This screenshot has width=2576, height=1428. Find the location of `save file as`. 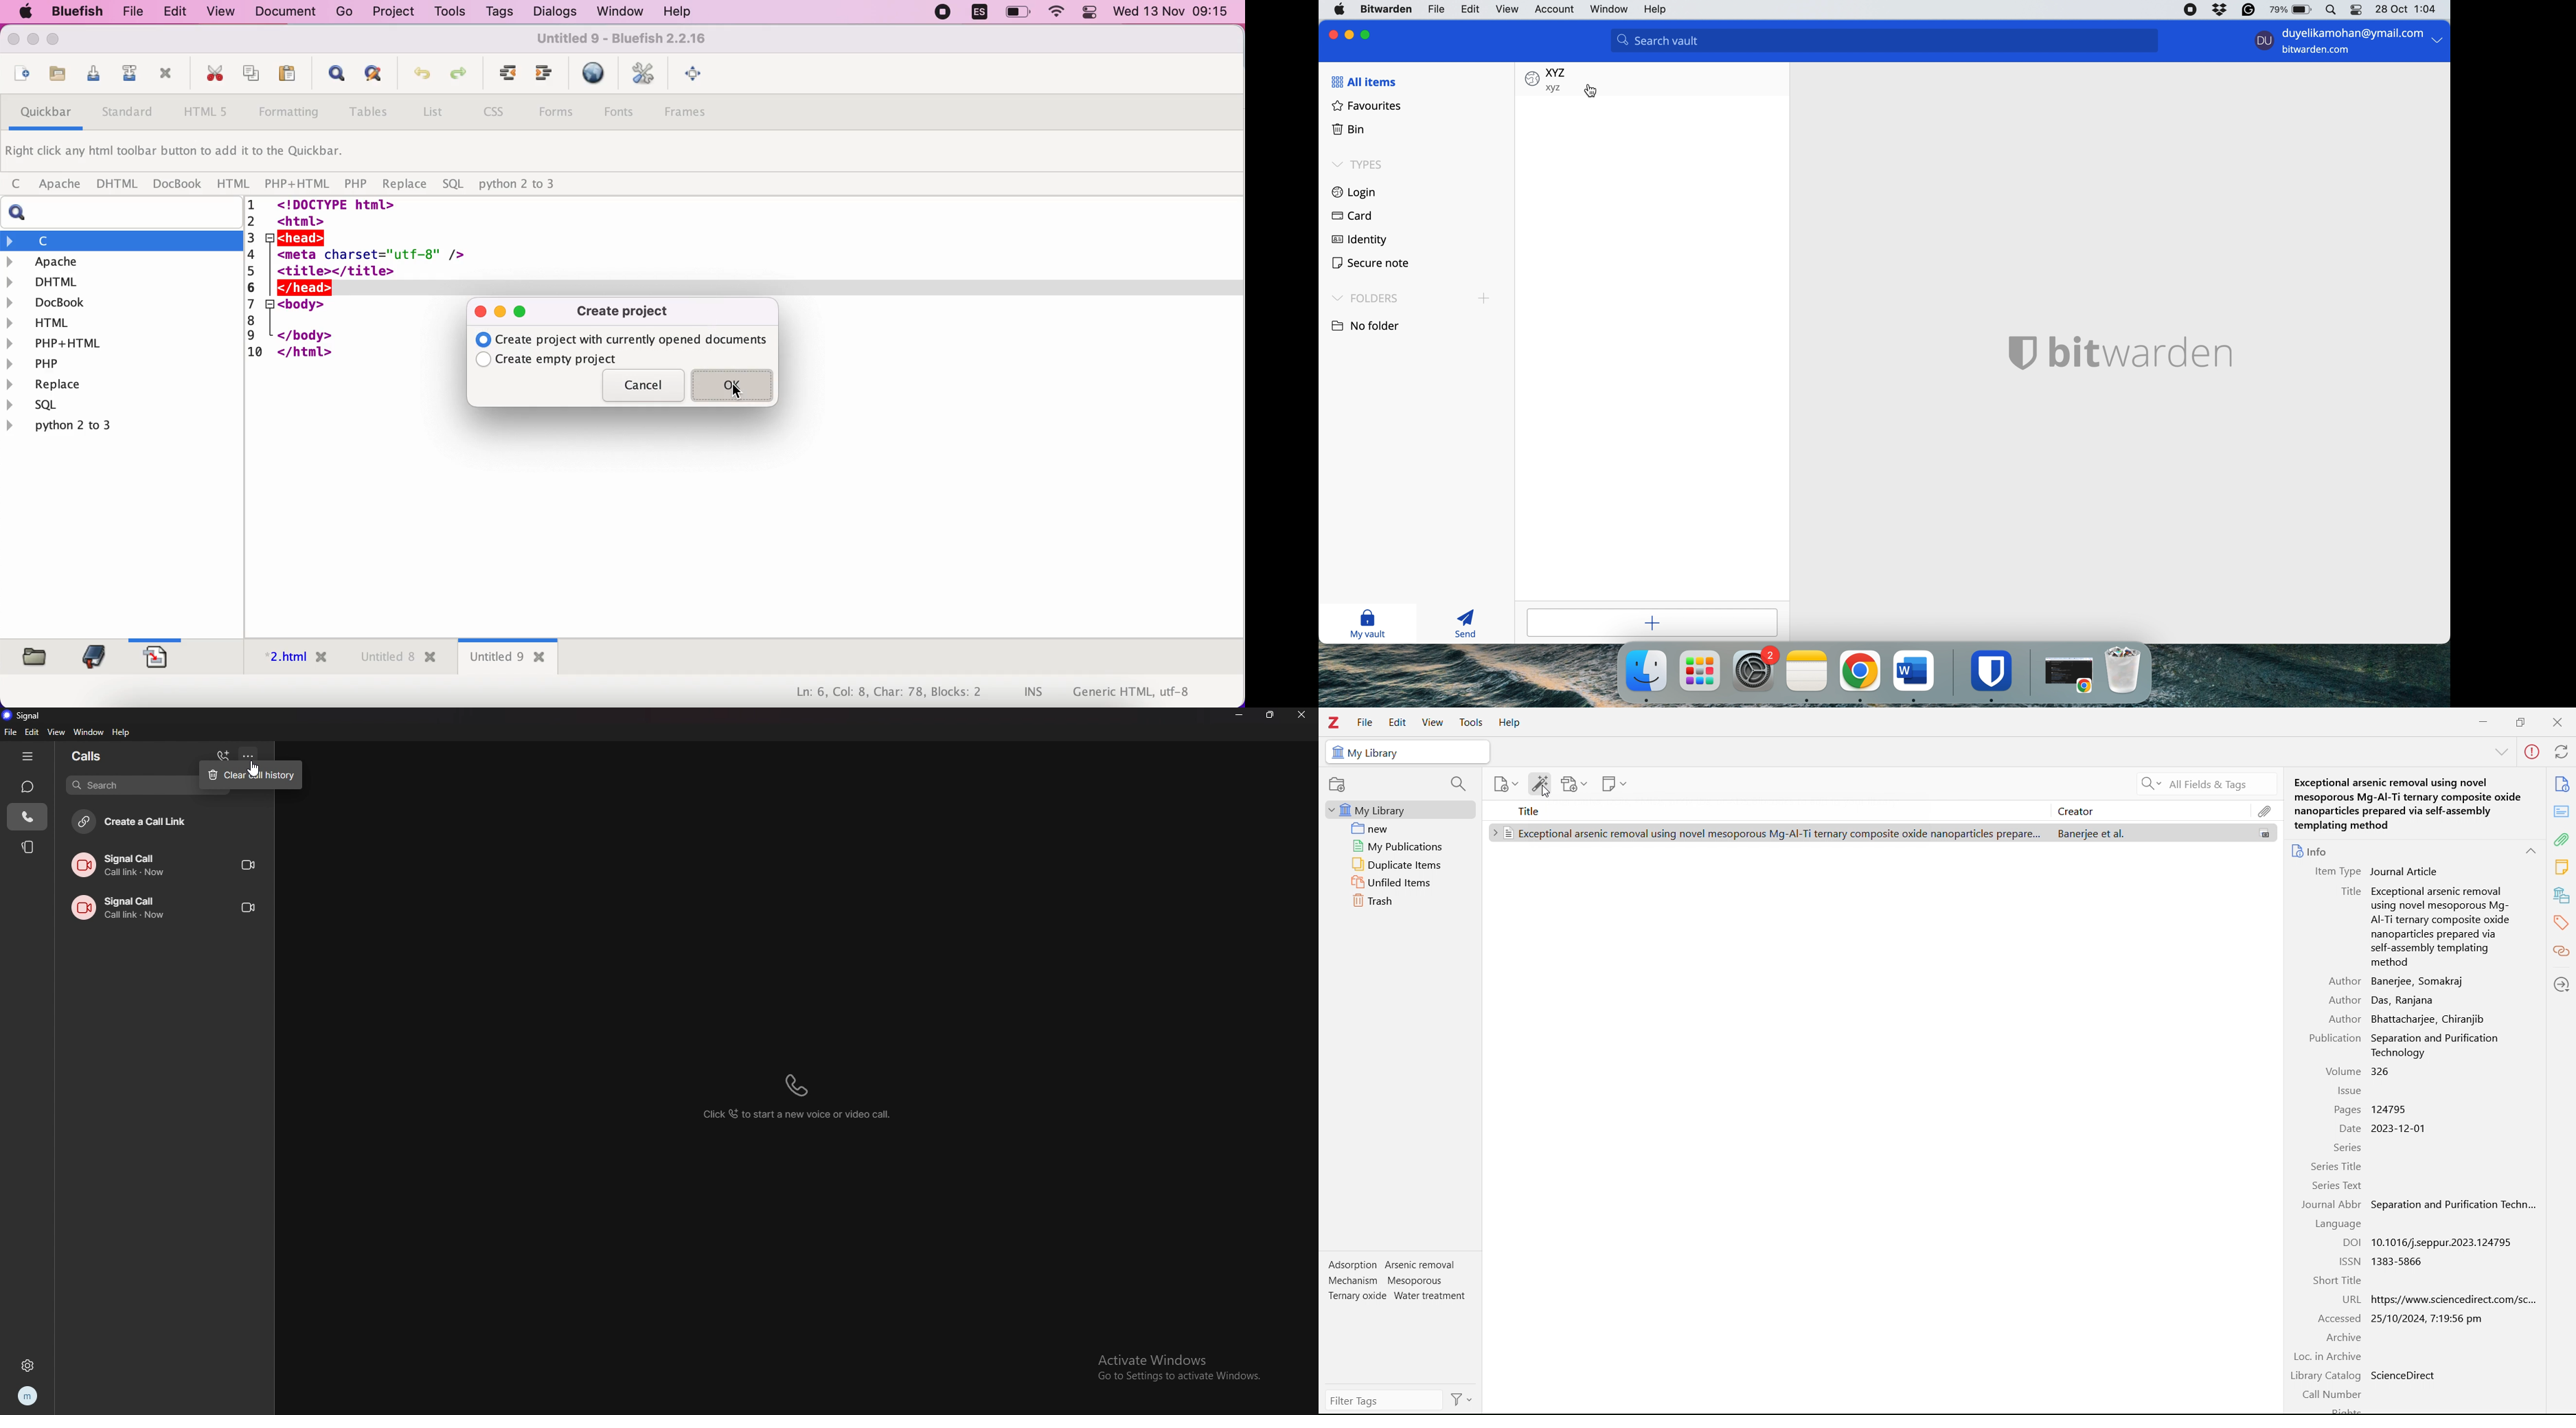

save file as is located at coordinates (127, 76).